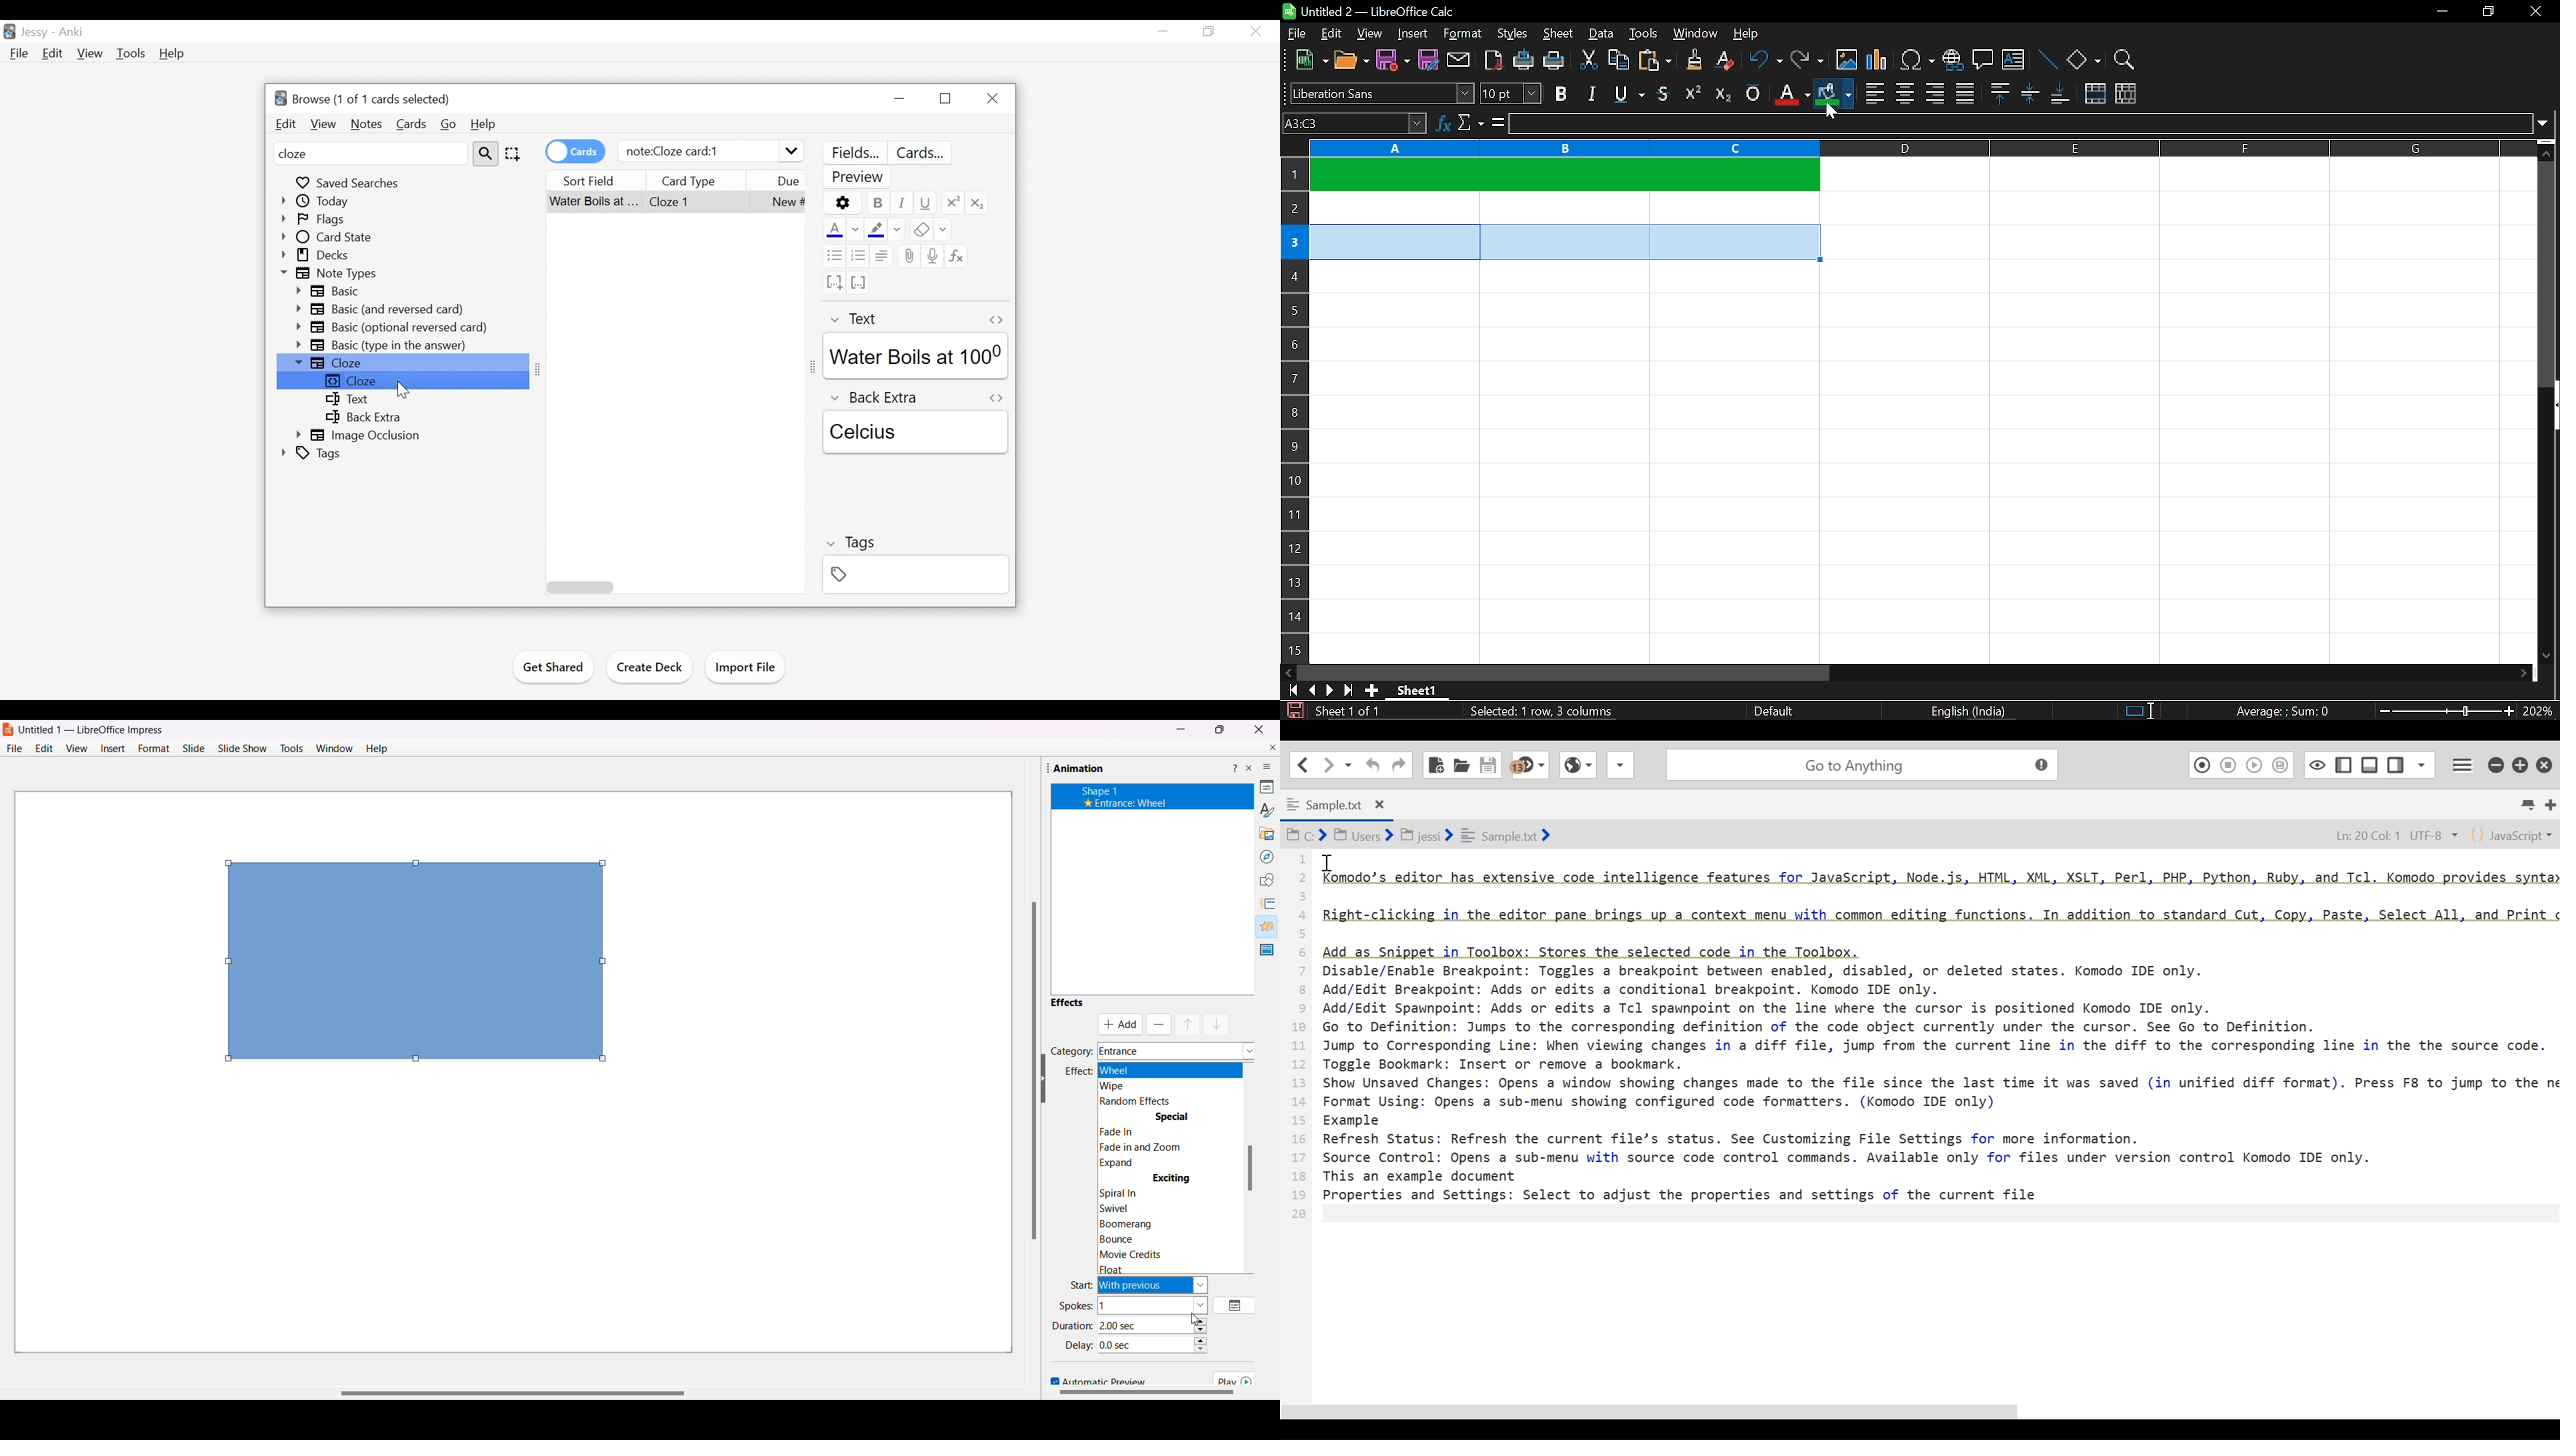 The image size is (2576, 1456). Describe the element at coordinates (1025, 1071) in the screenshot. I see `Vertical Scroll Bar` at that location.